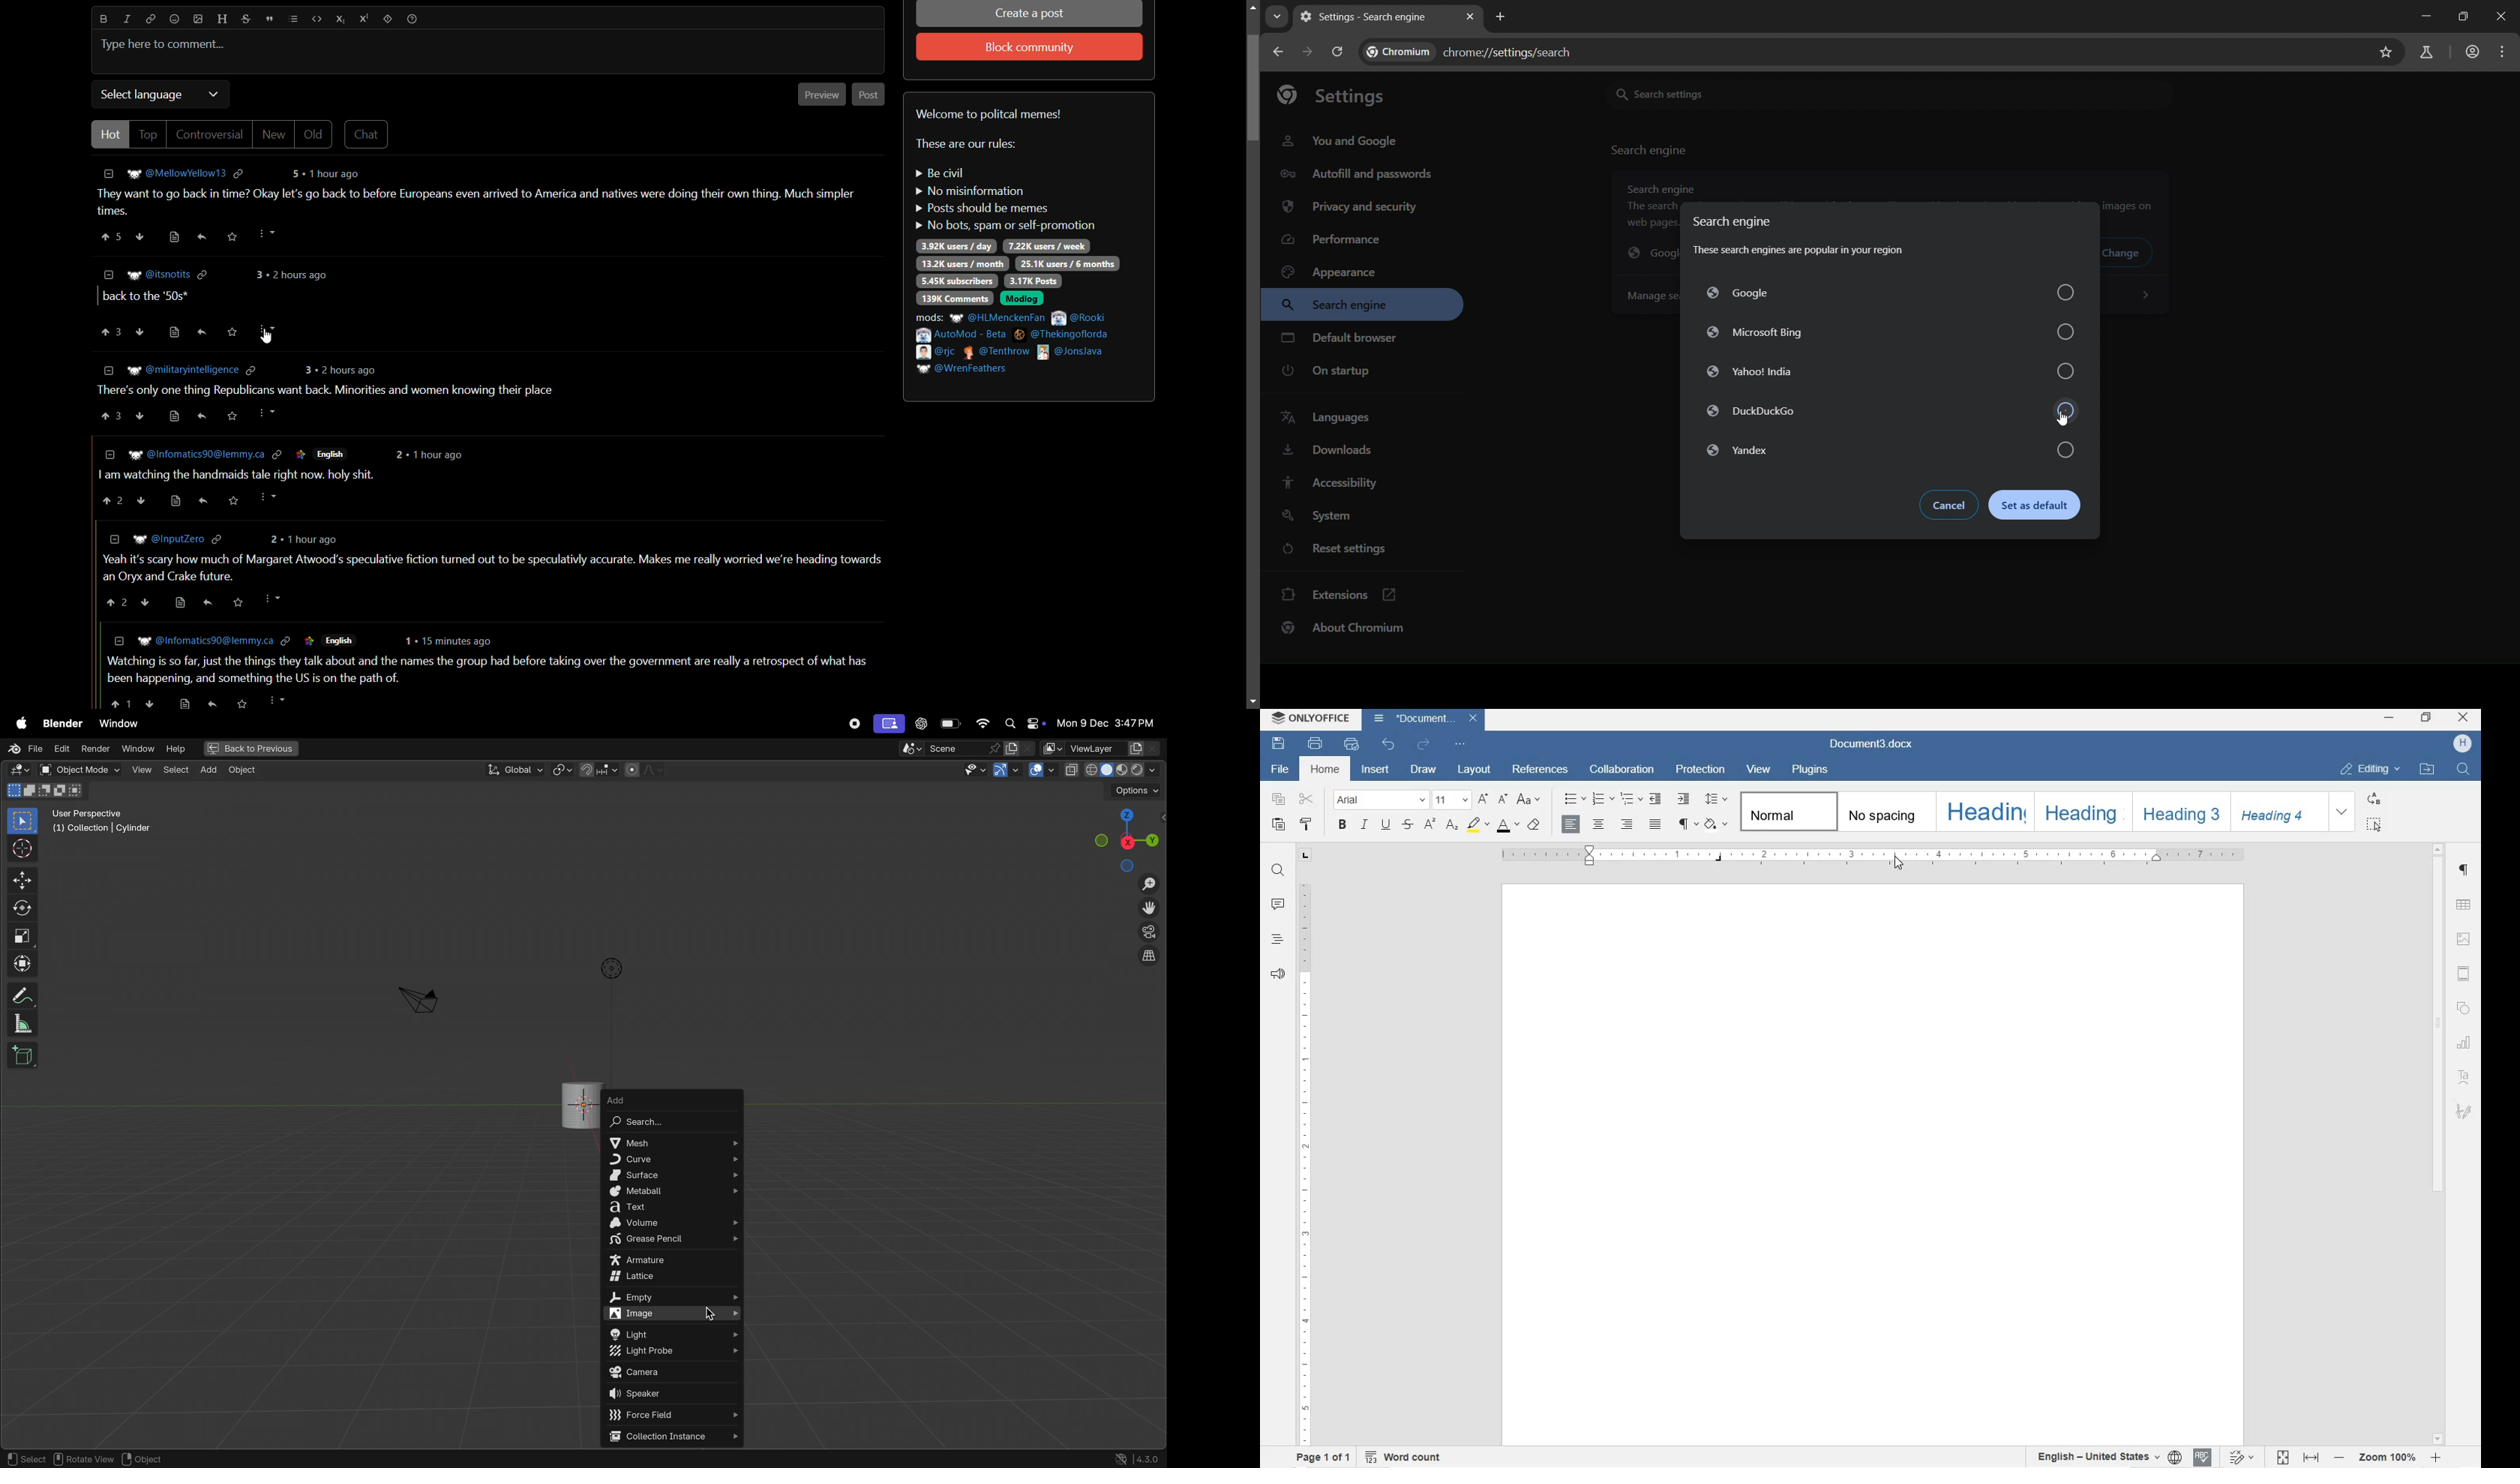 This screenshot has height=1484, width=2520. Describe the element at coordinates (563, 768) in the screenshot. I see `turning of pviot point` at that location.